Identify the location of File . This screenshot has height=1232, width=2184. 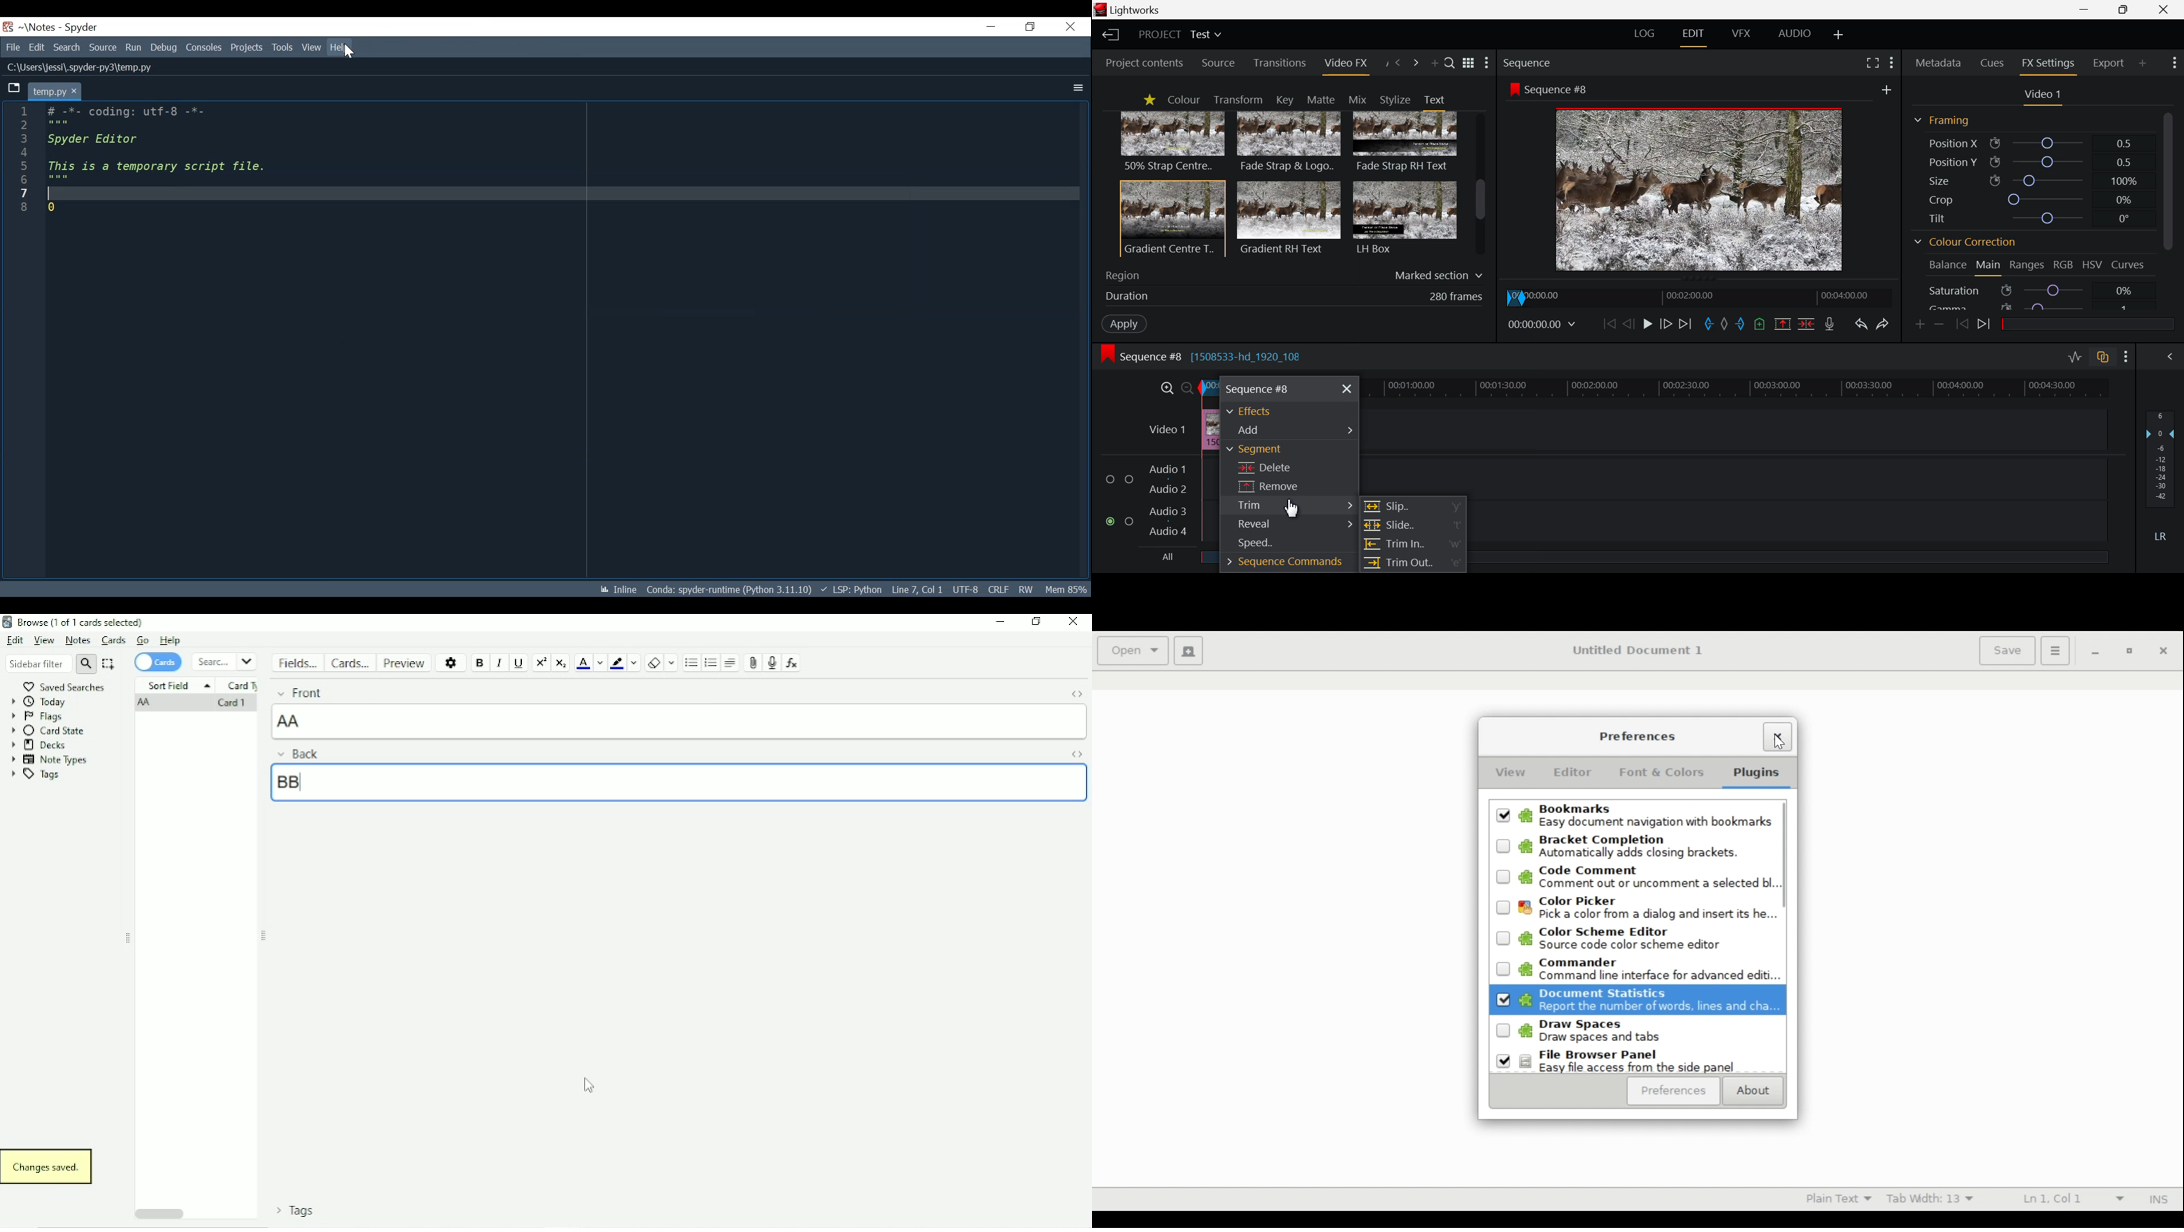
(13, 47).